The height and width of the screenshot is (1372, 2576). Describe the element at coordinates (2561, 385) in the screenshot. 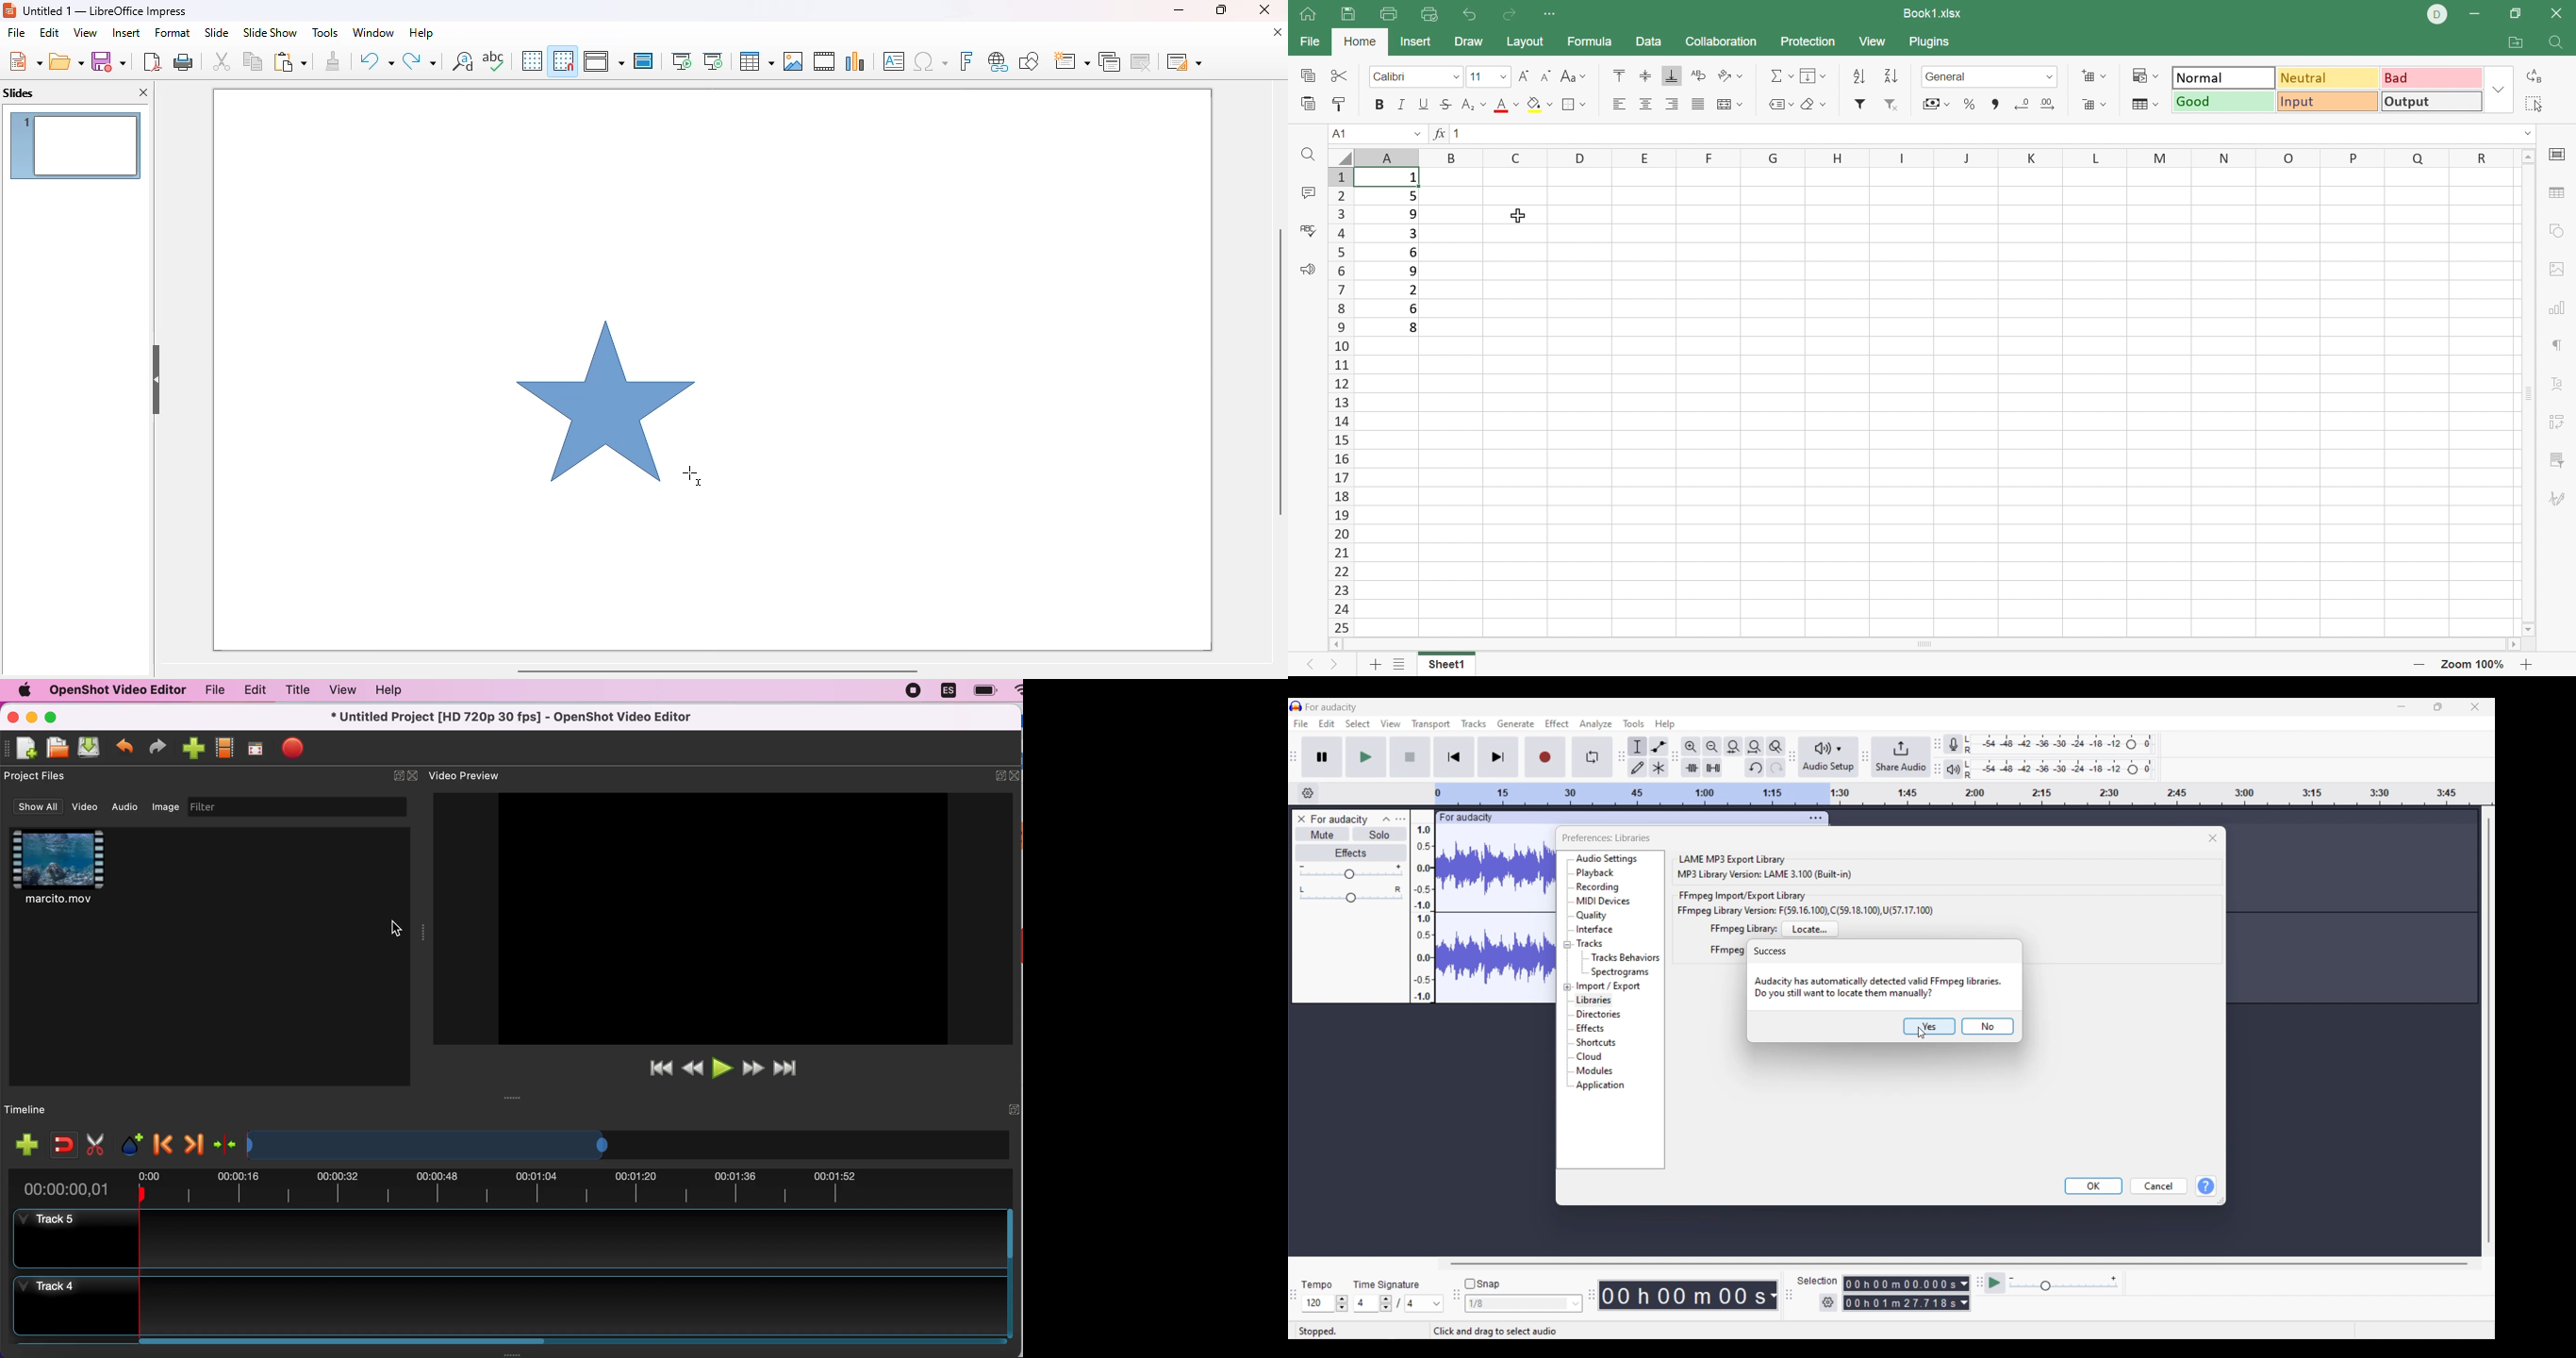

I see `Text art settings` at that location.